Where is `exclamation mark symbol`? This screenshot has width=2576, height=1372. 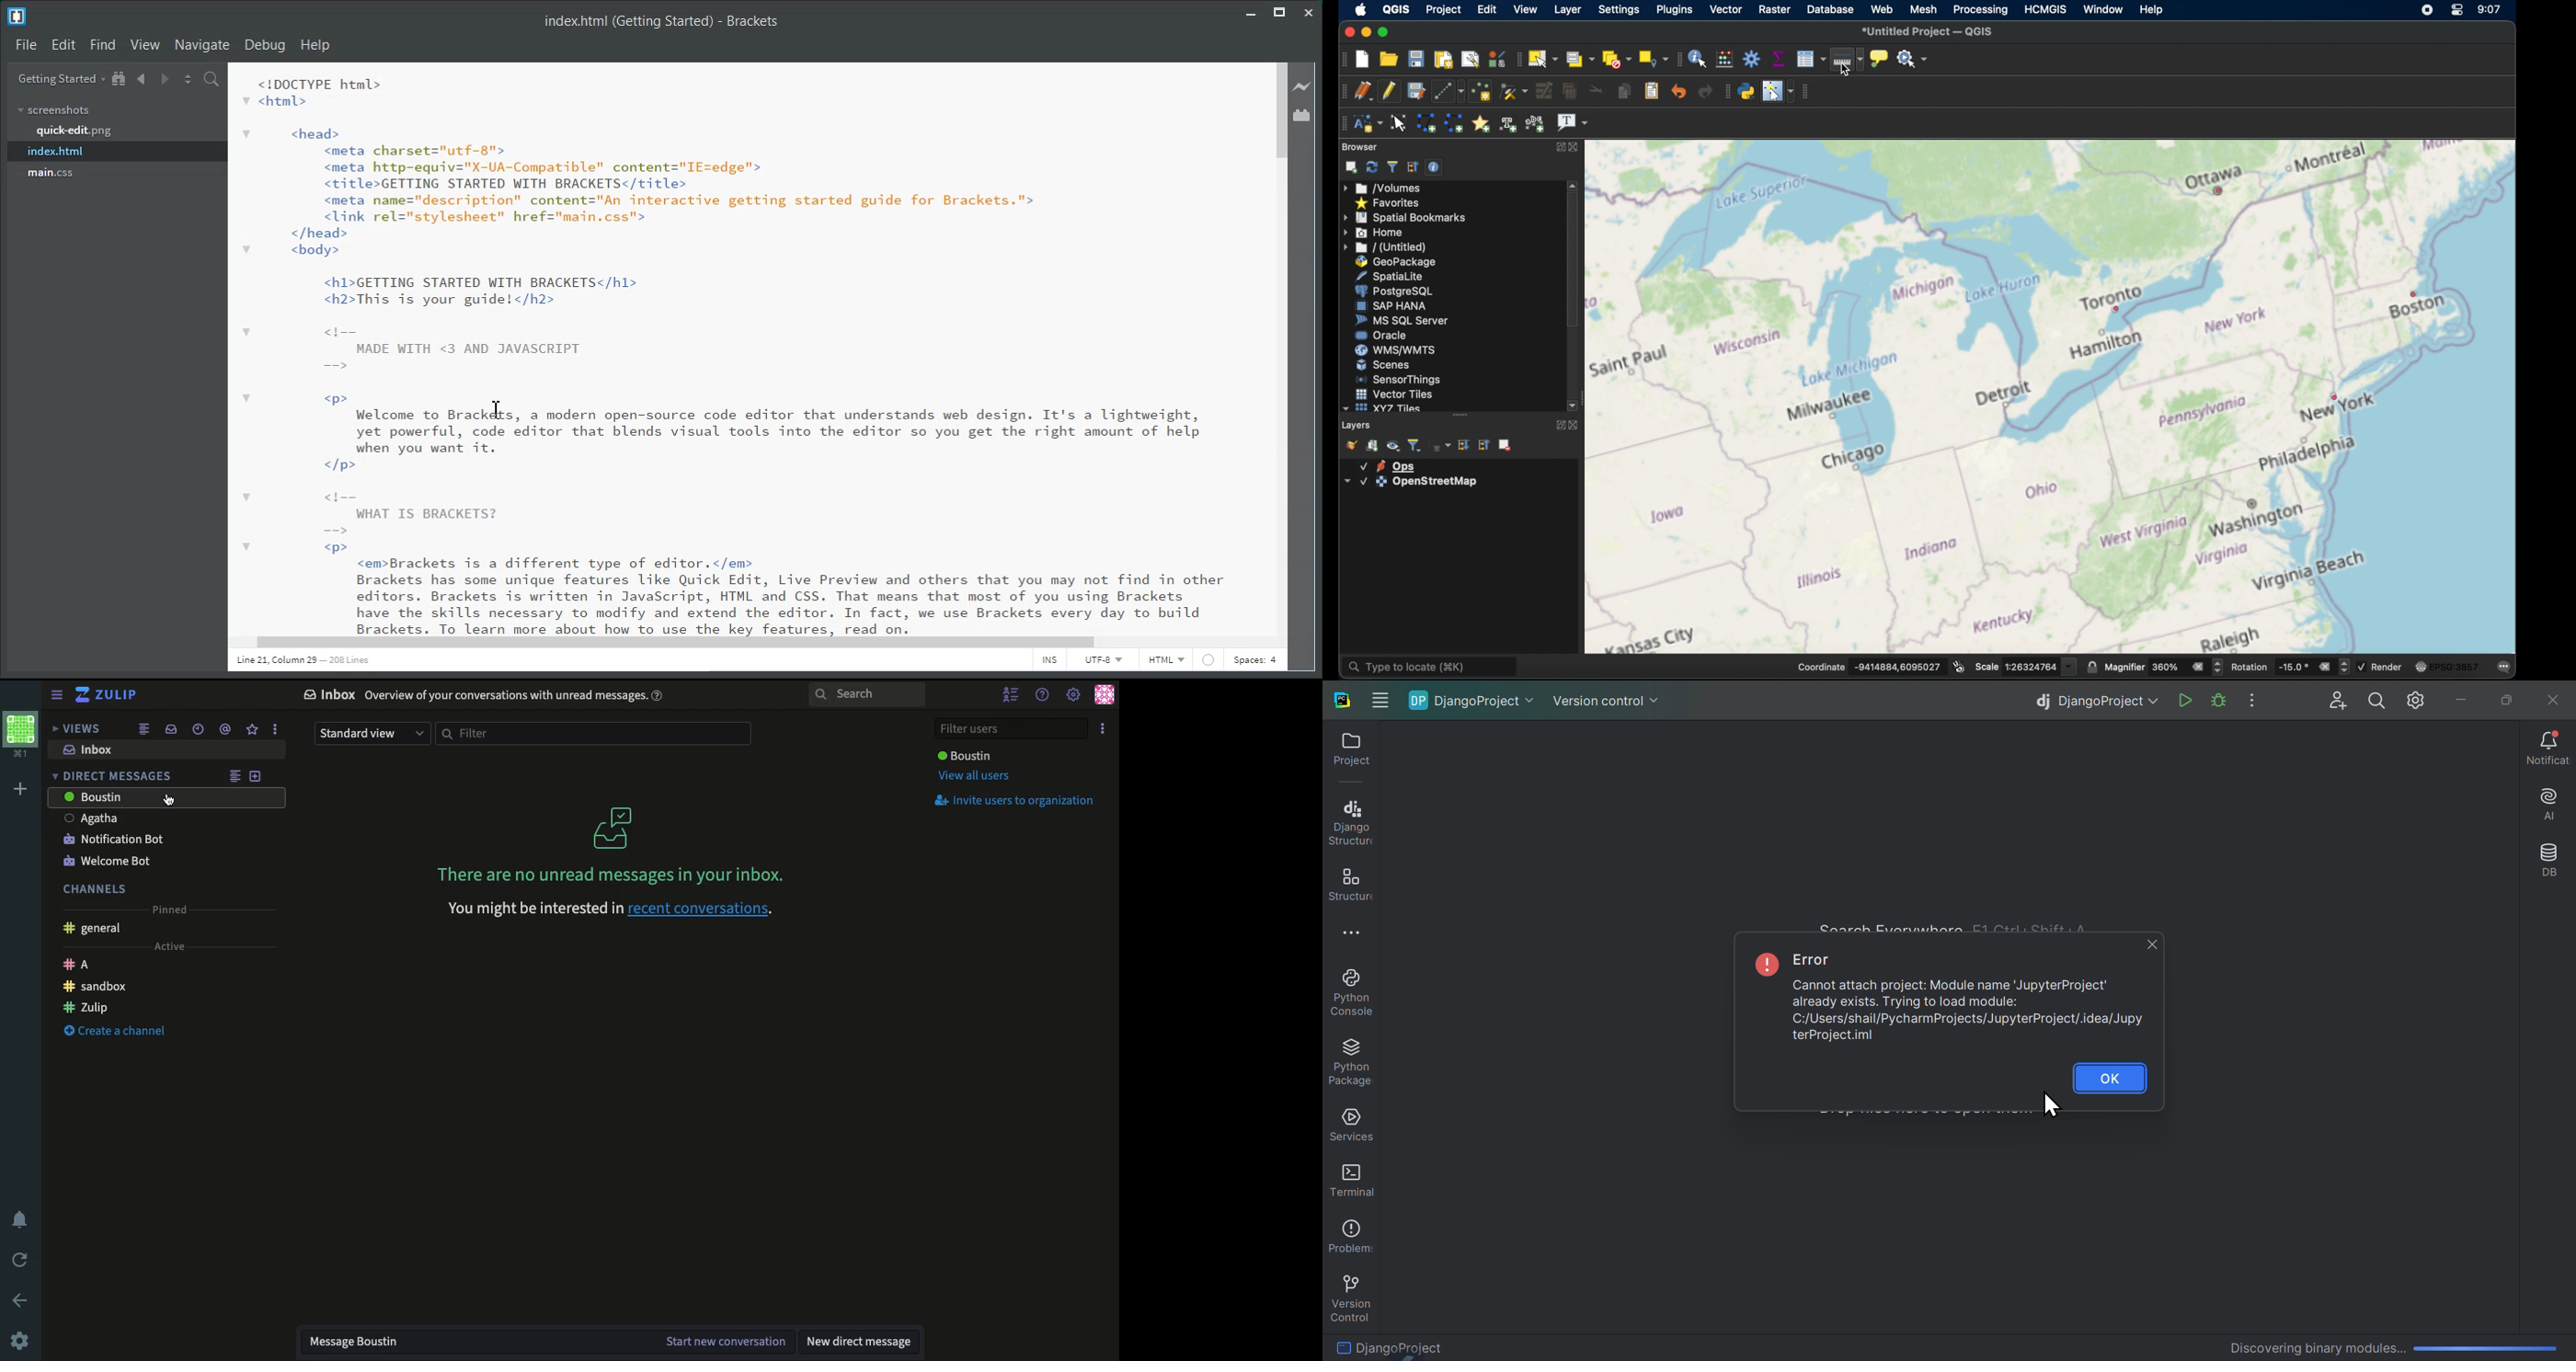 exclamation mark symbol is located at coordinates (1764, 963).